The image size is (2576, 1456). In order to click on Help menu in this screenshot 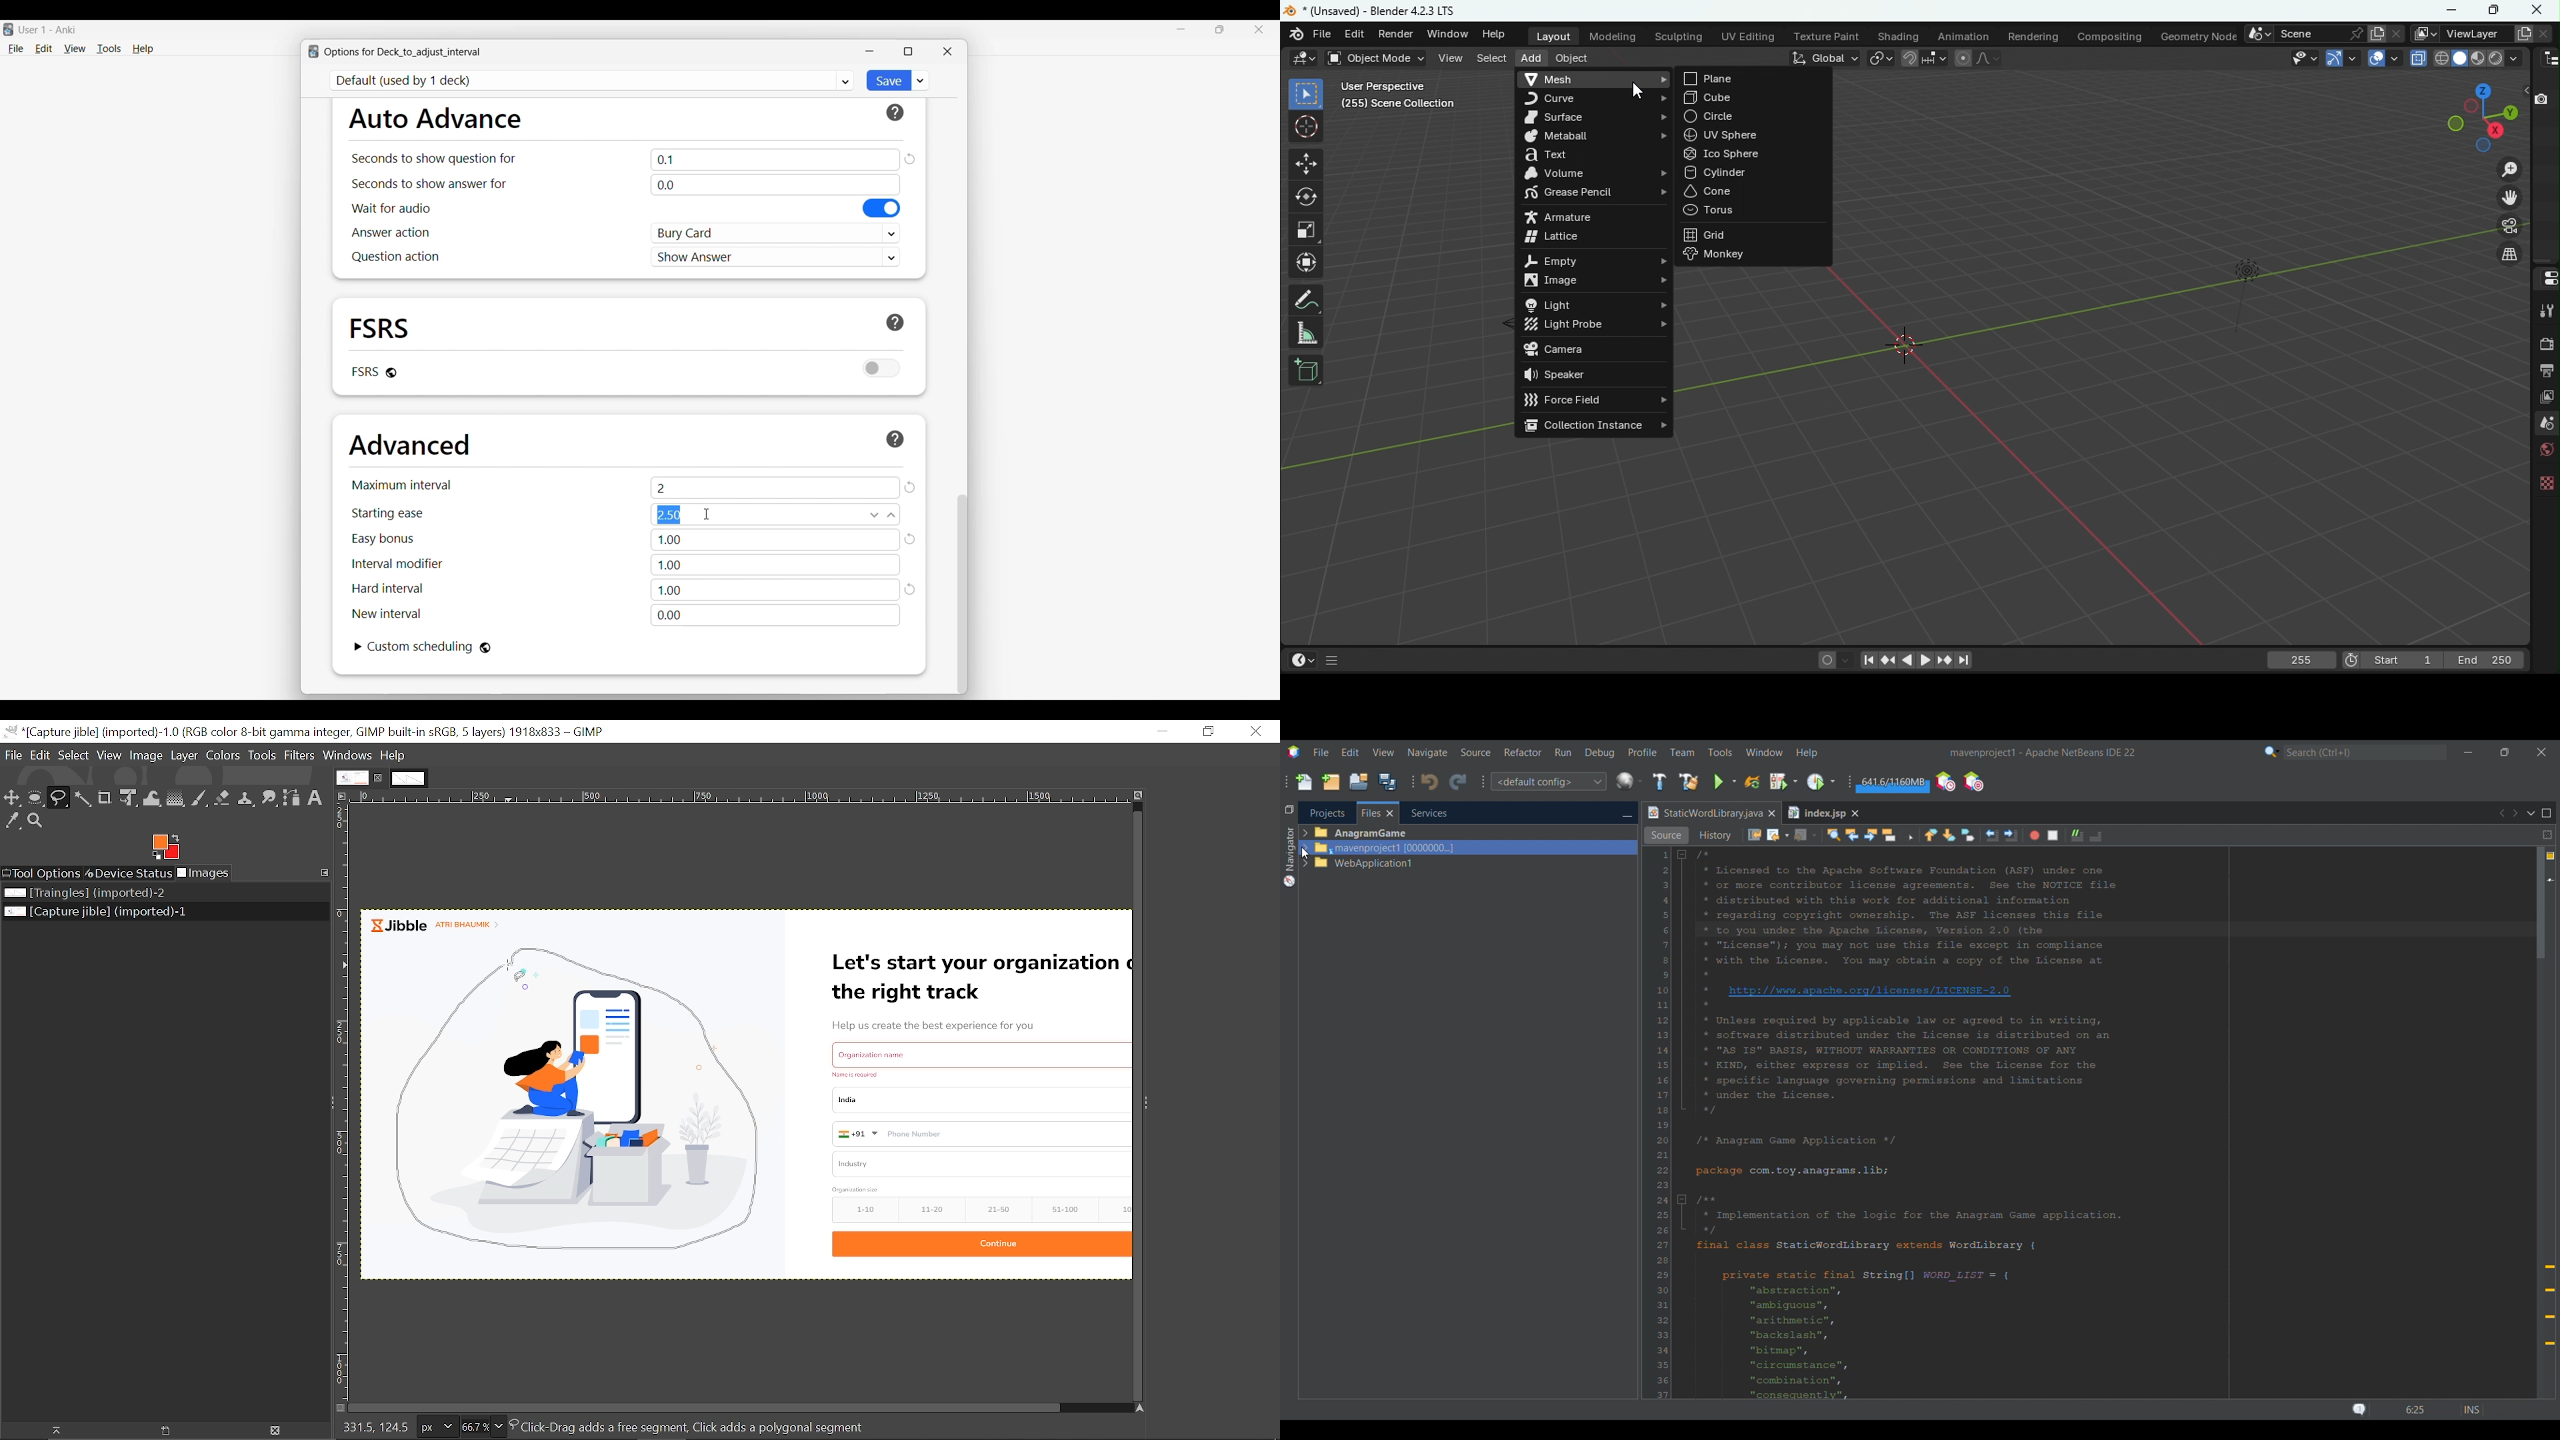, I will do `click(143, 49)`.